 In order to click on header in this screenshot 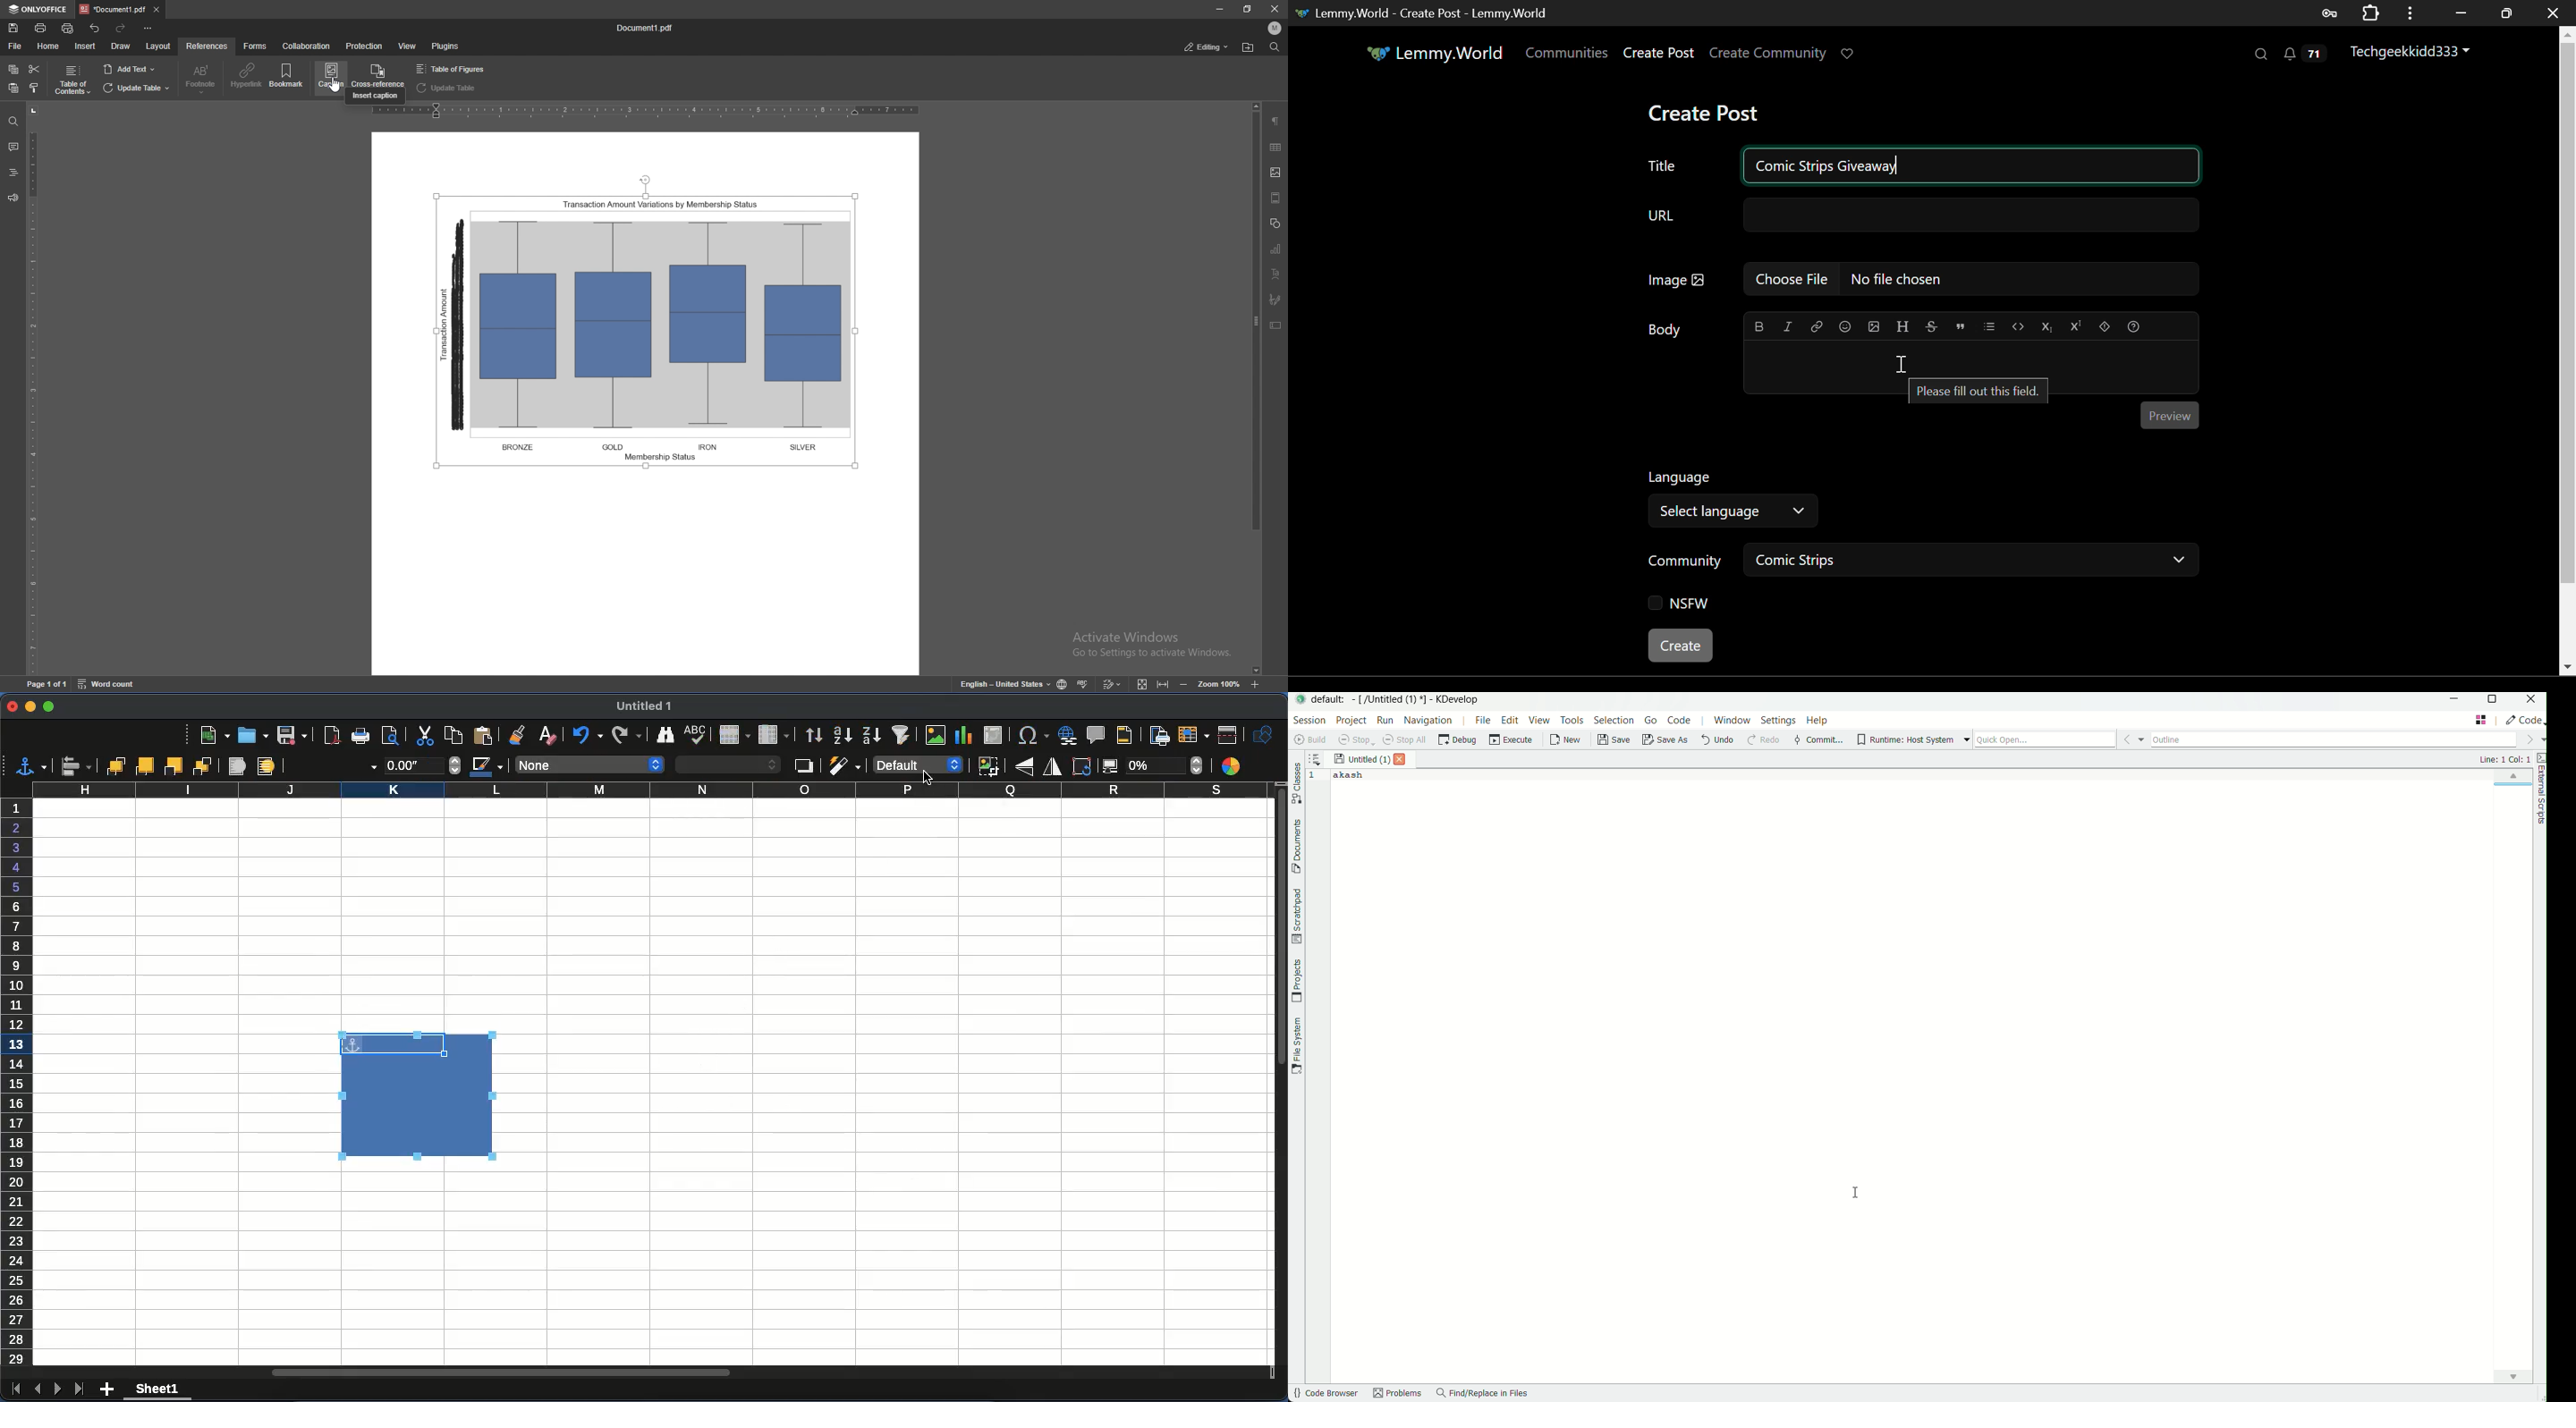, I will do `click(1902, 325)`.